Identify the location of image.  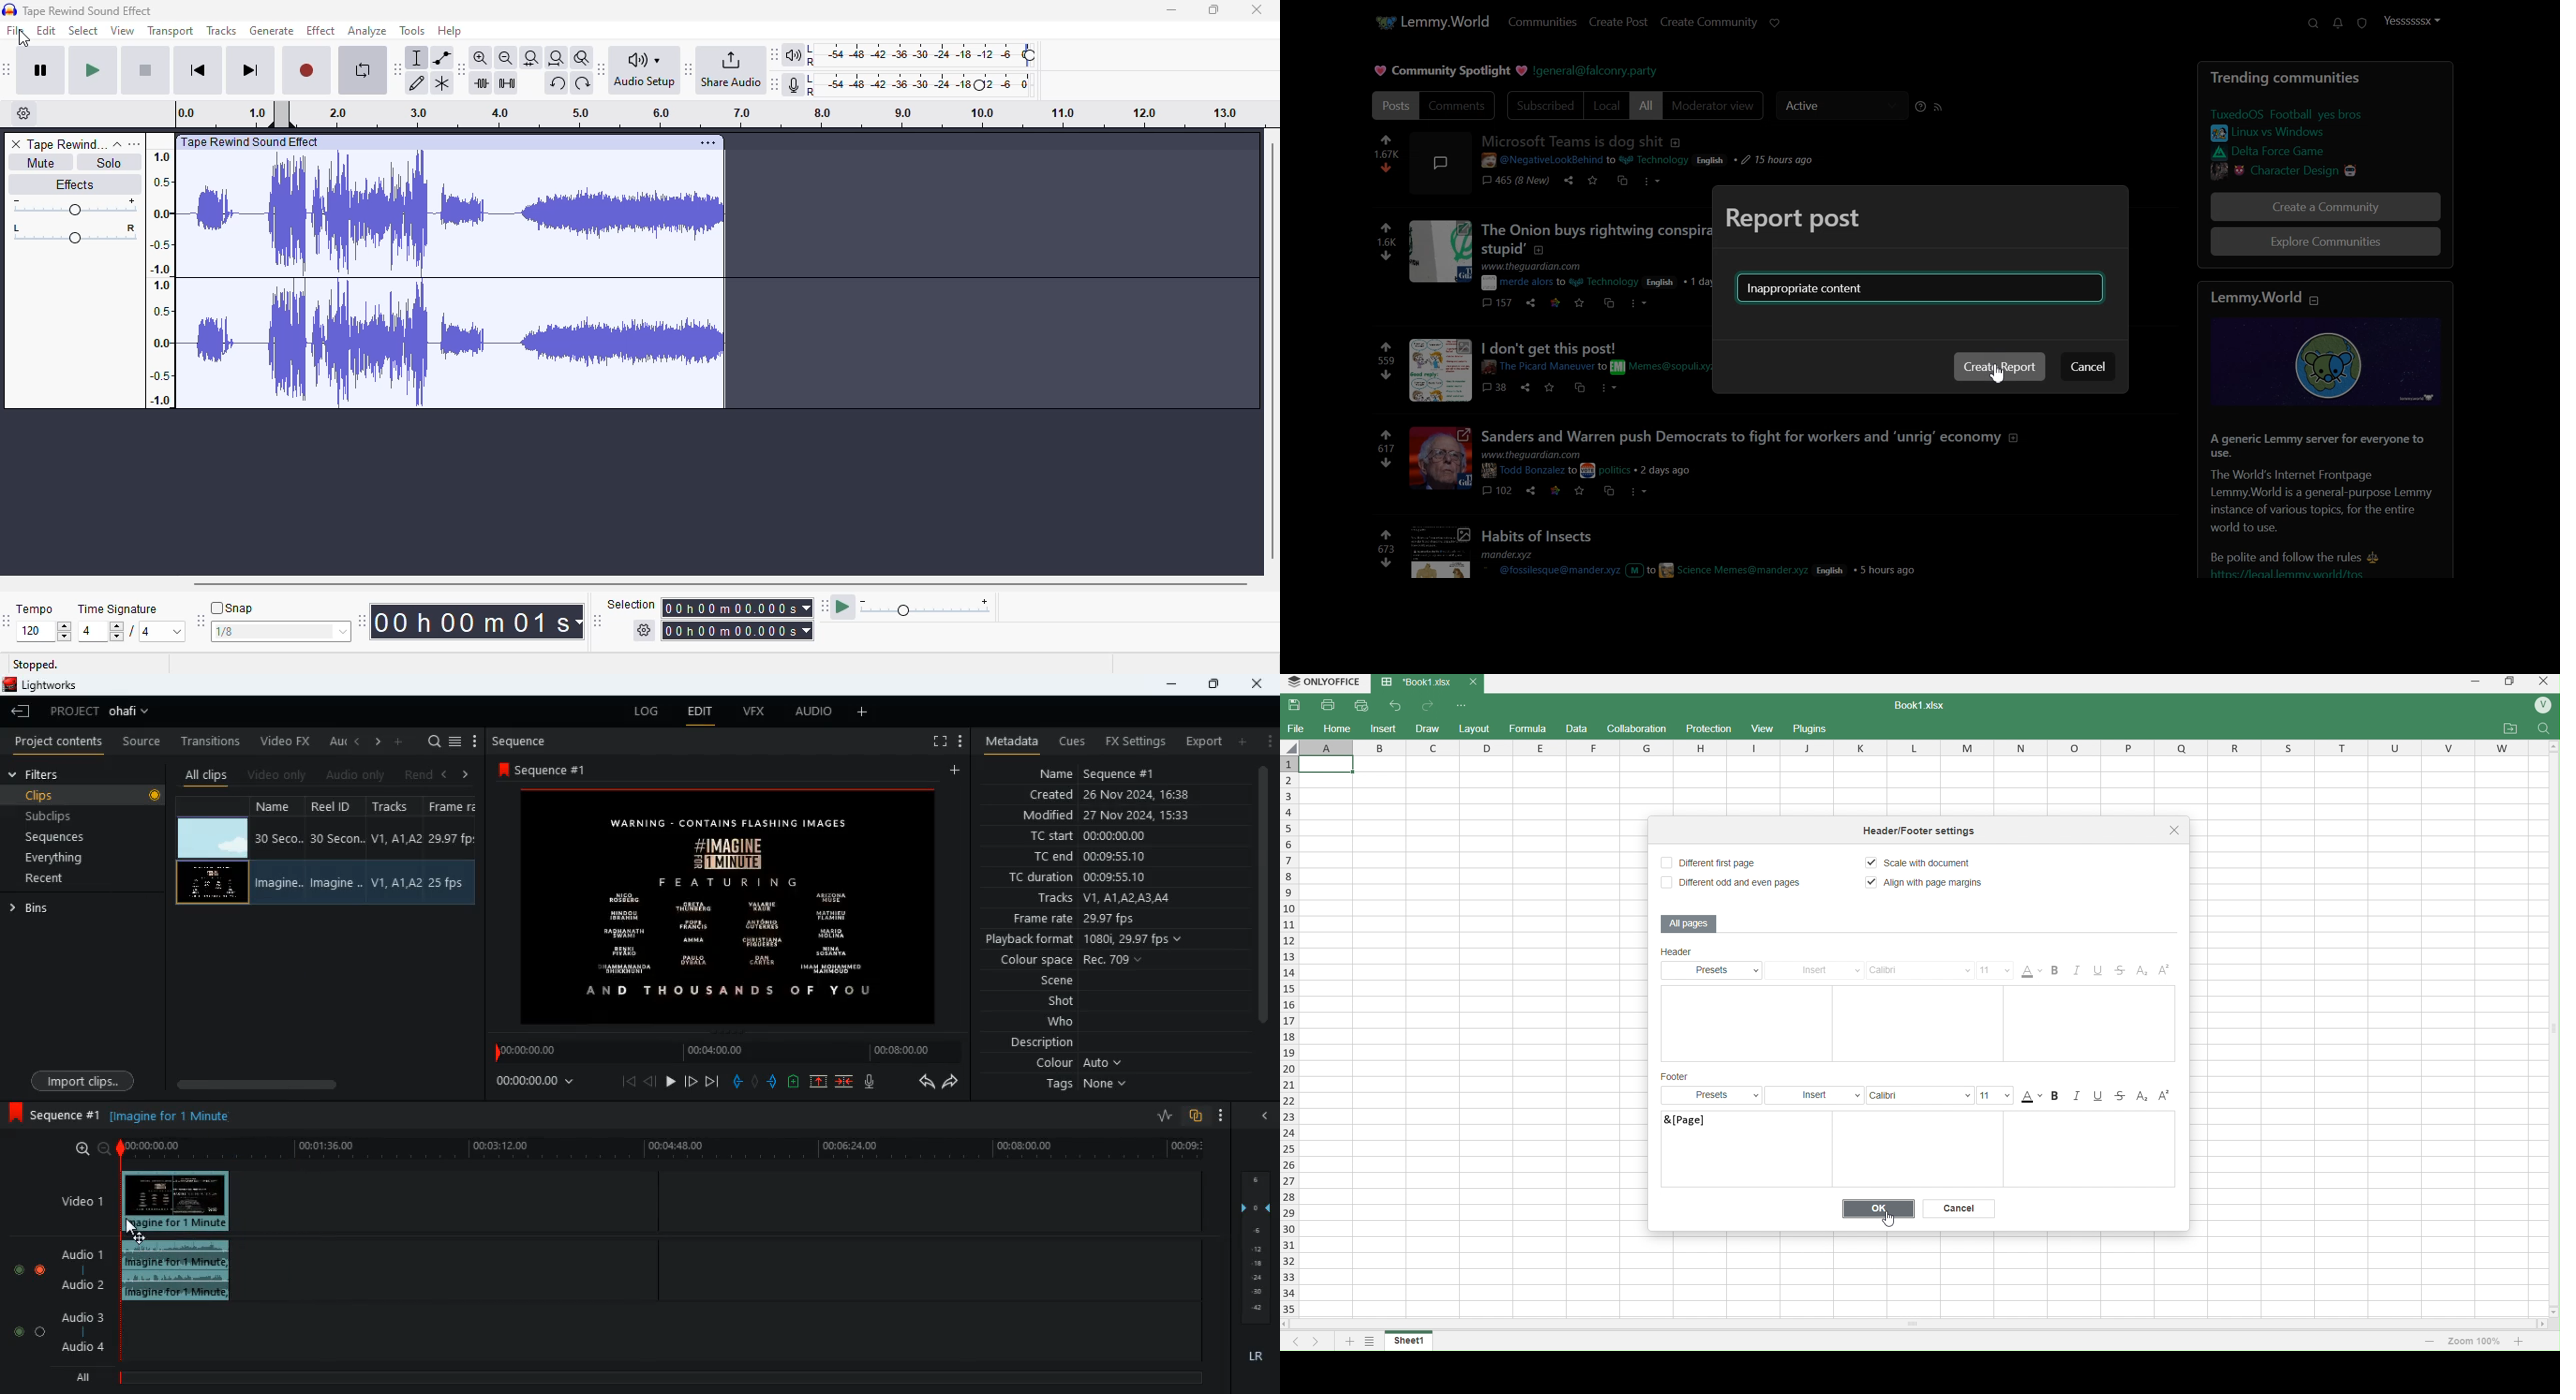
(1441, 370).